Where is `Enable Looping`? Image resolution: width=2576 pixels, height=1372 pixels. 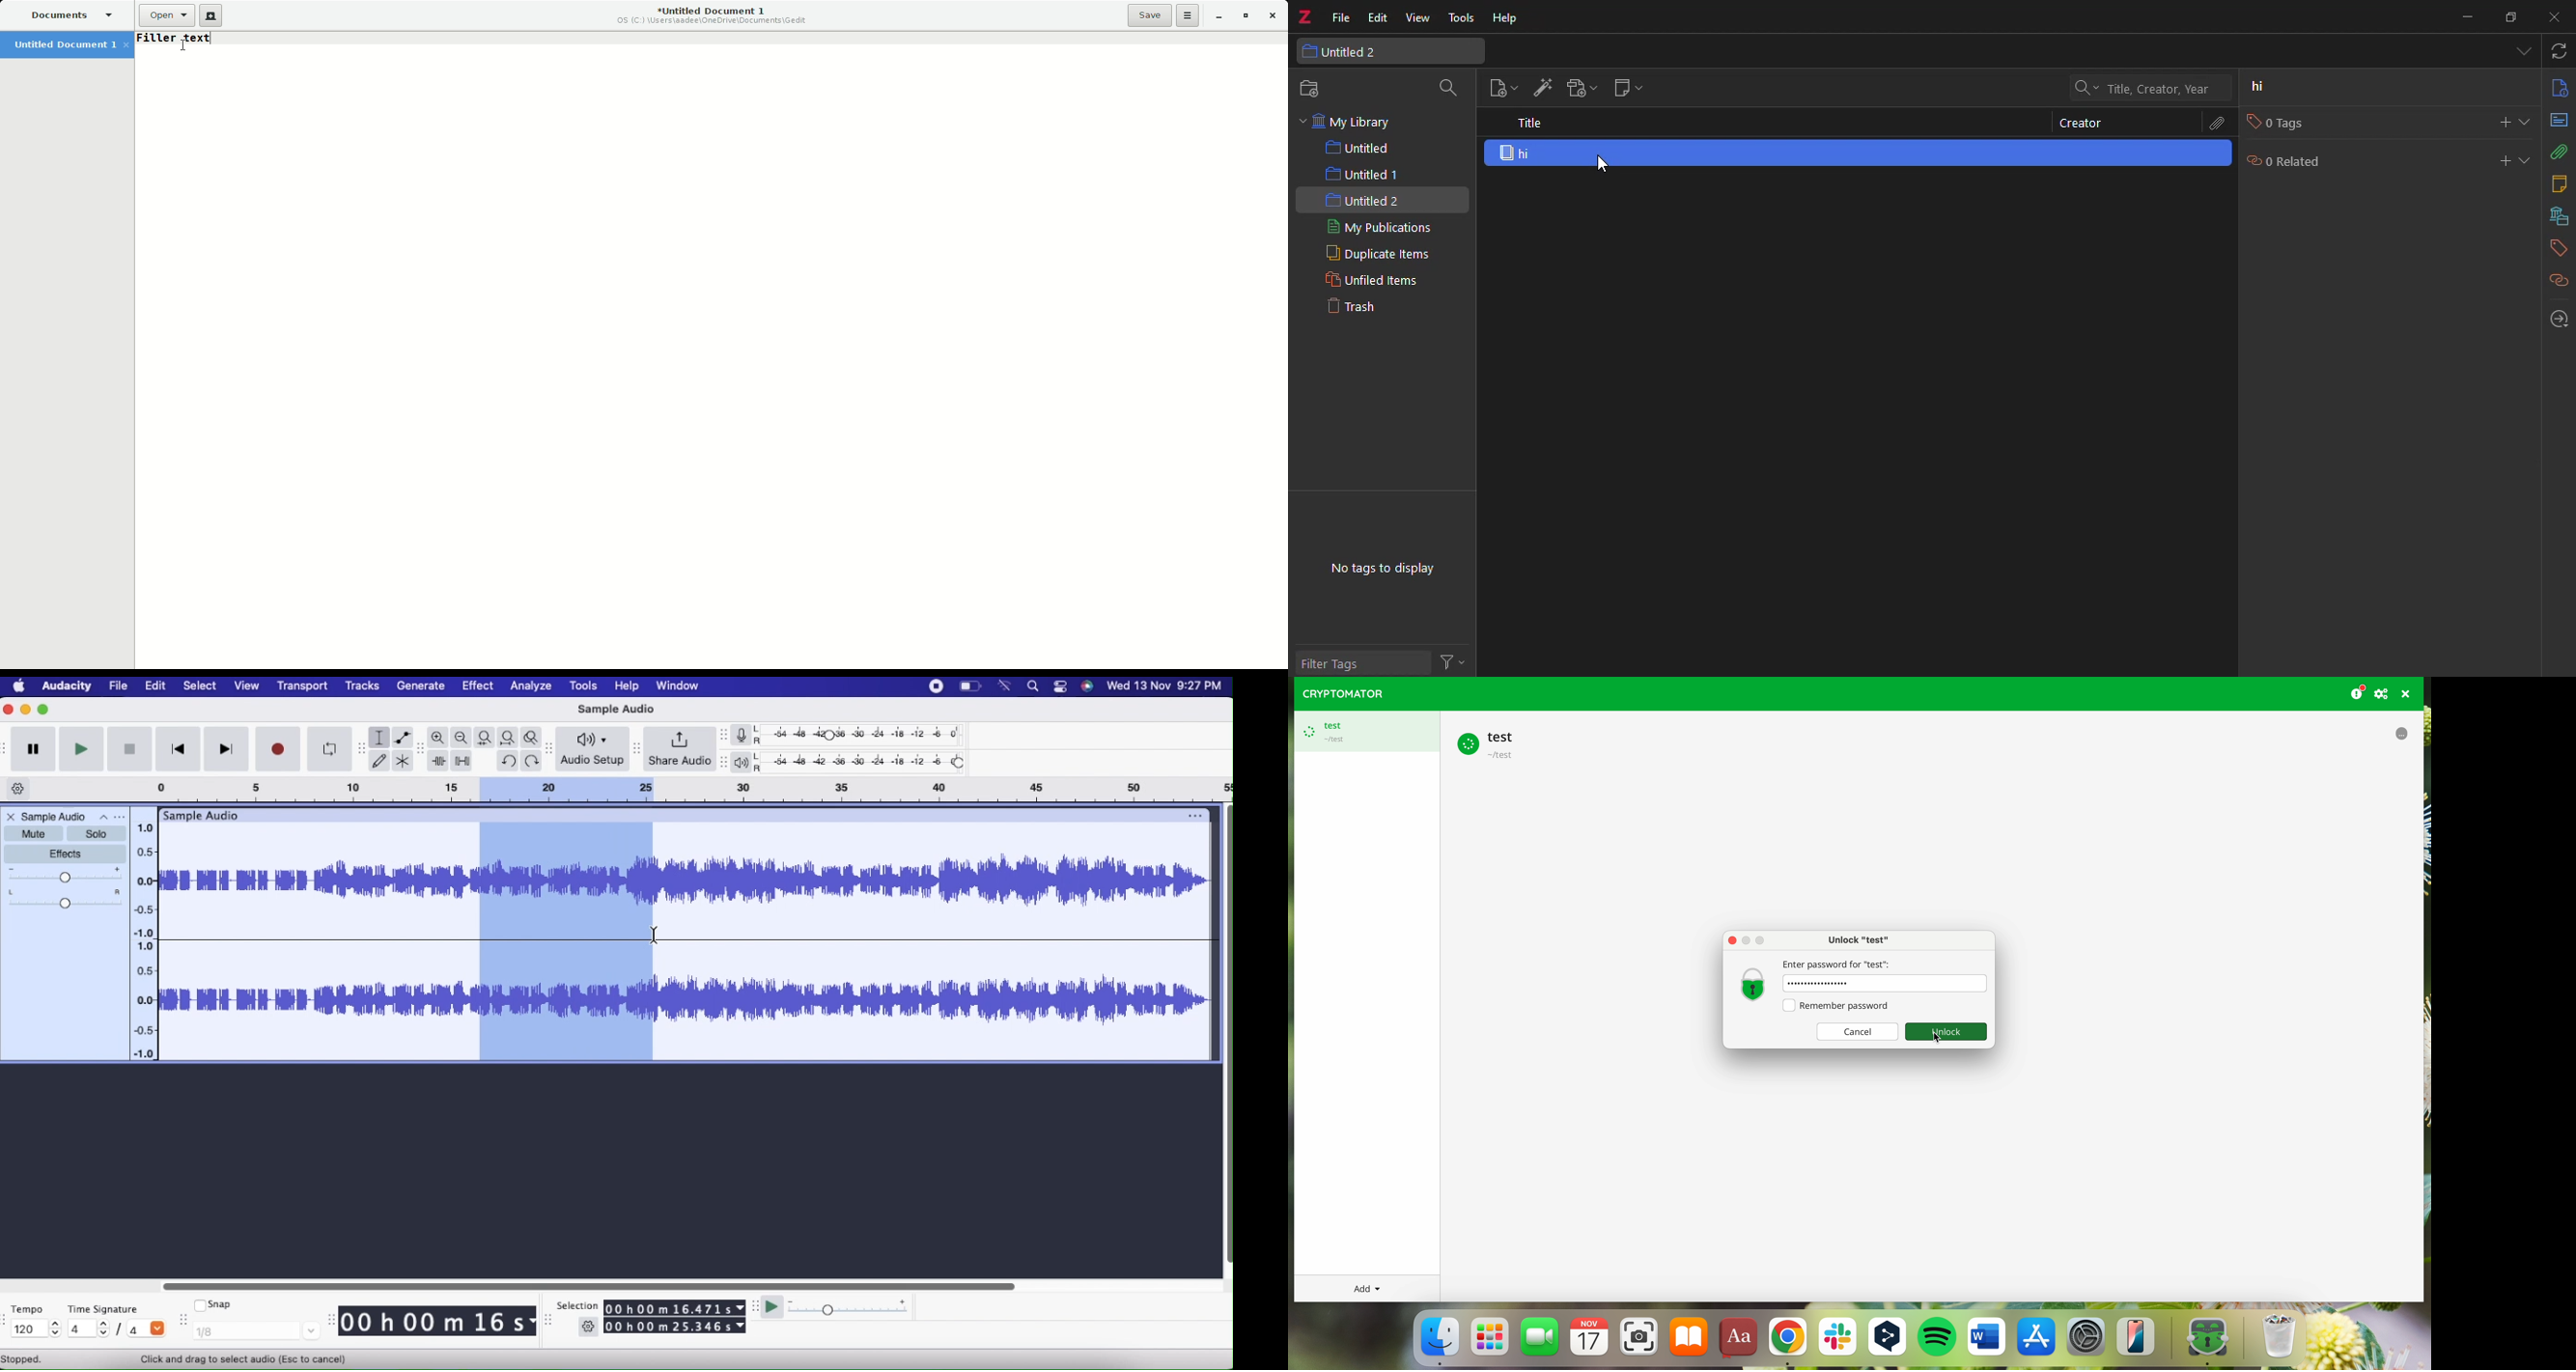 Enable Looping is located at coordinates (329, 750).